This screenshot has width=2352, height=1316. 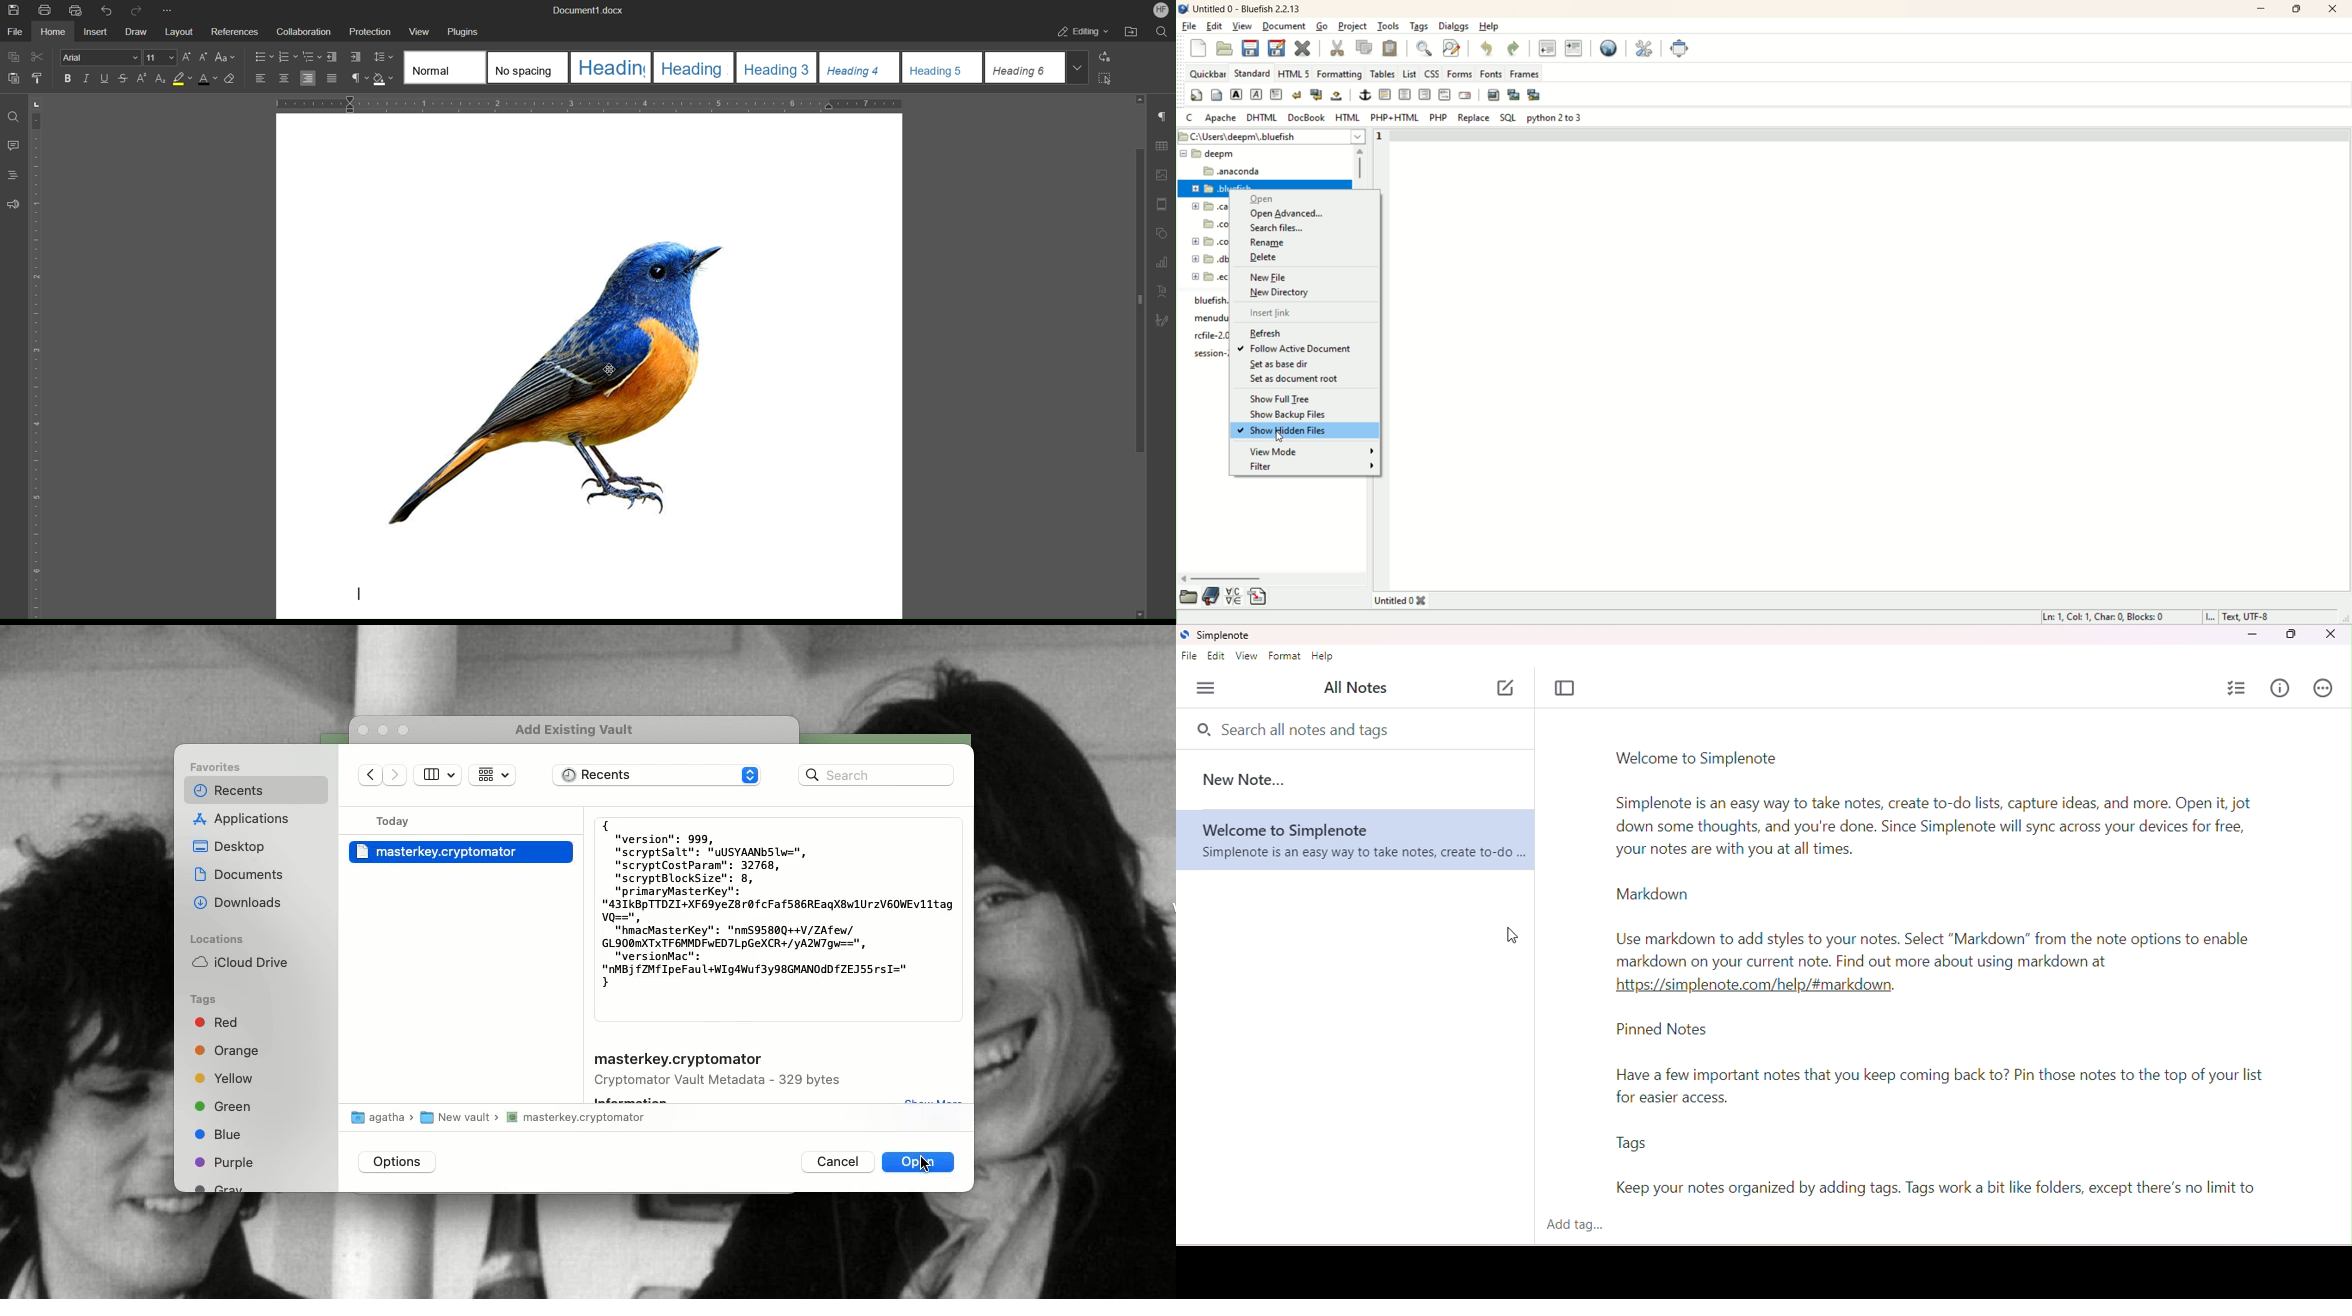 I want to click on eepm, so click(x=1211, y=155).